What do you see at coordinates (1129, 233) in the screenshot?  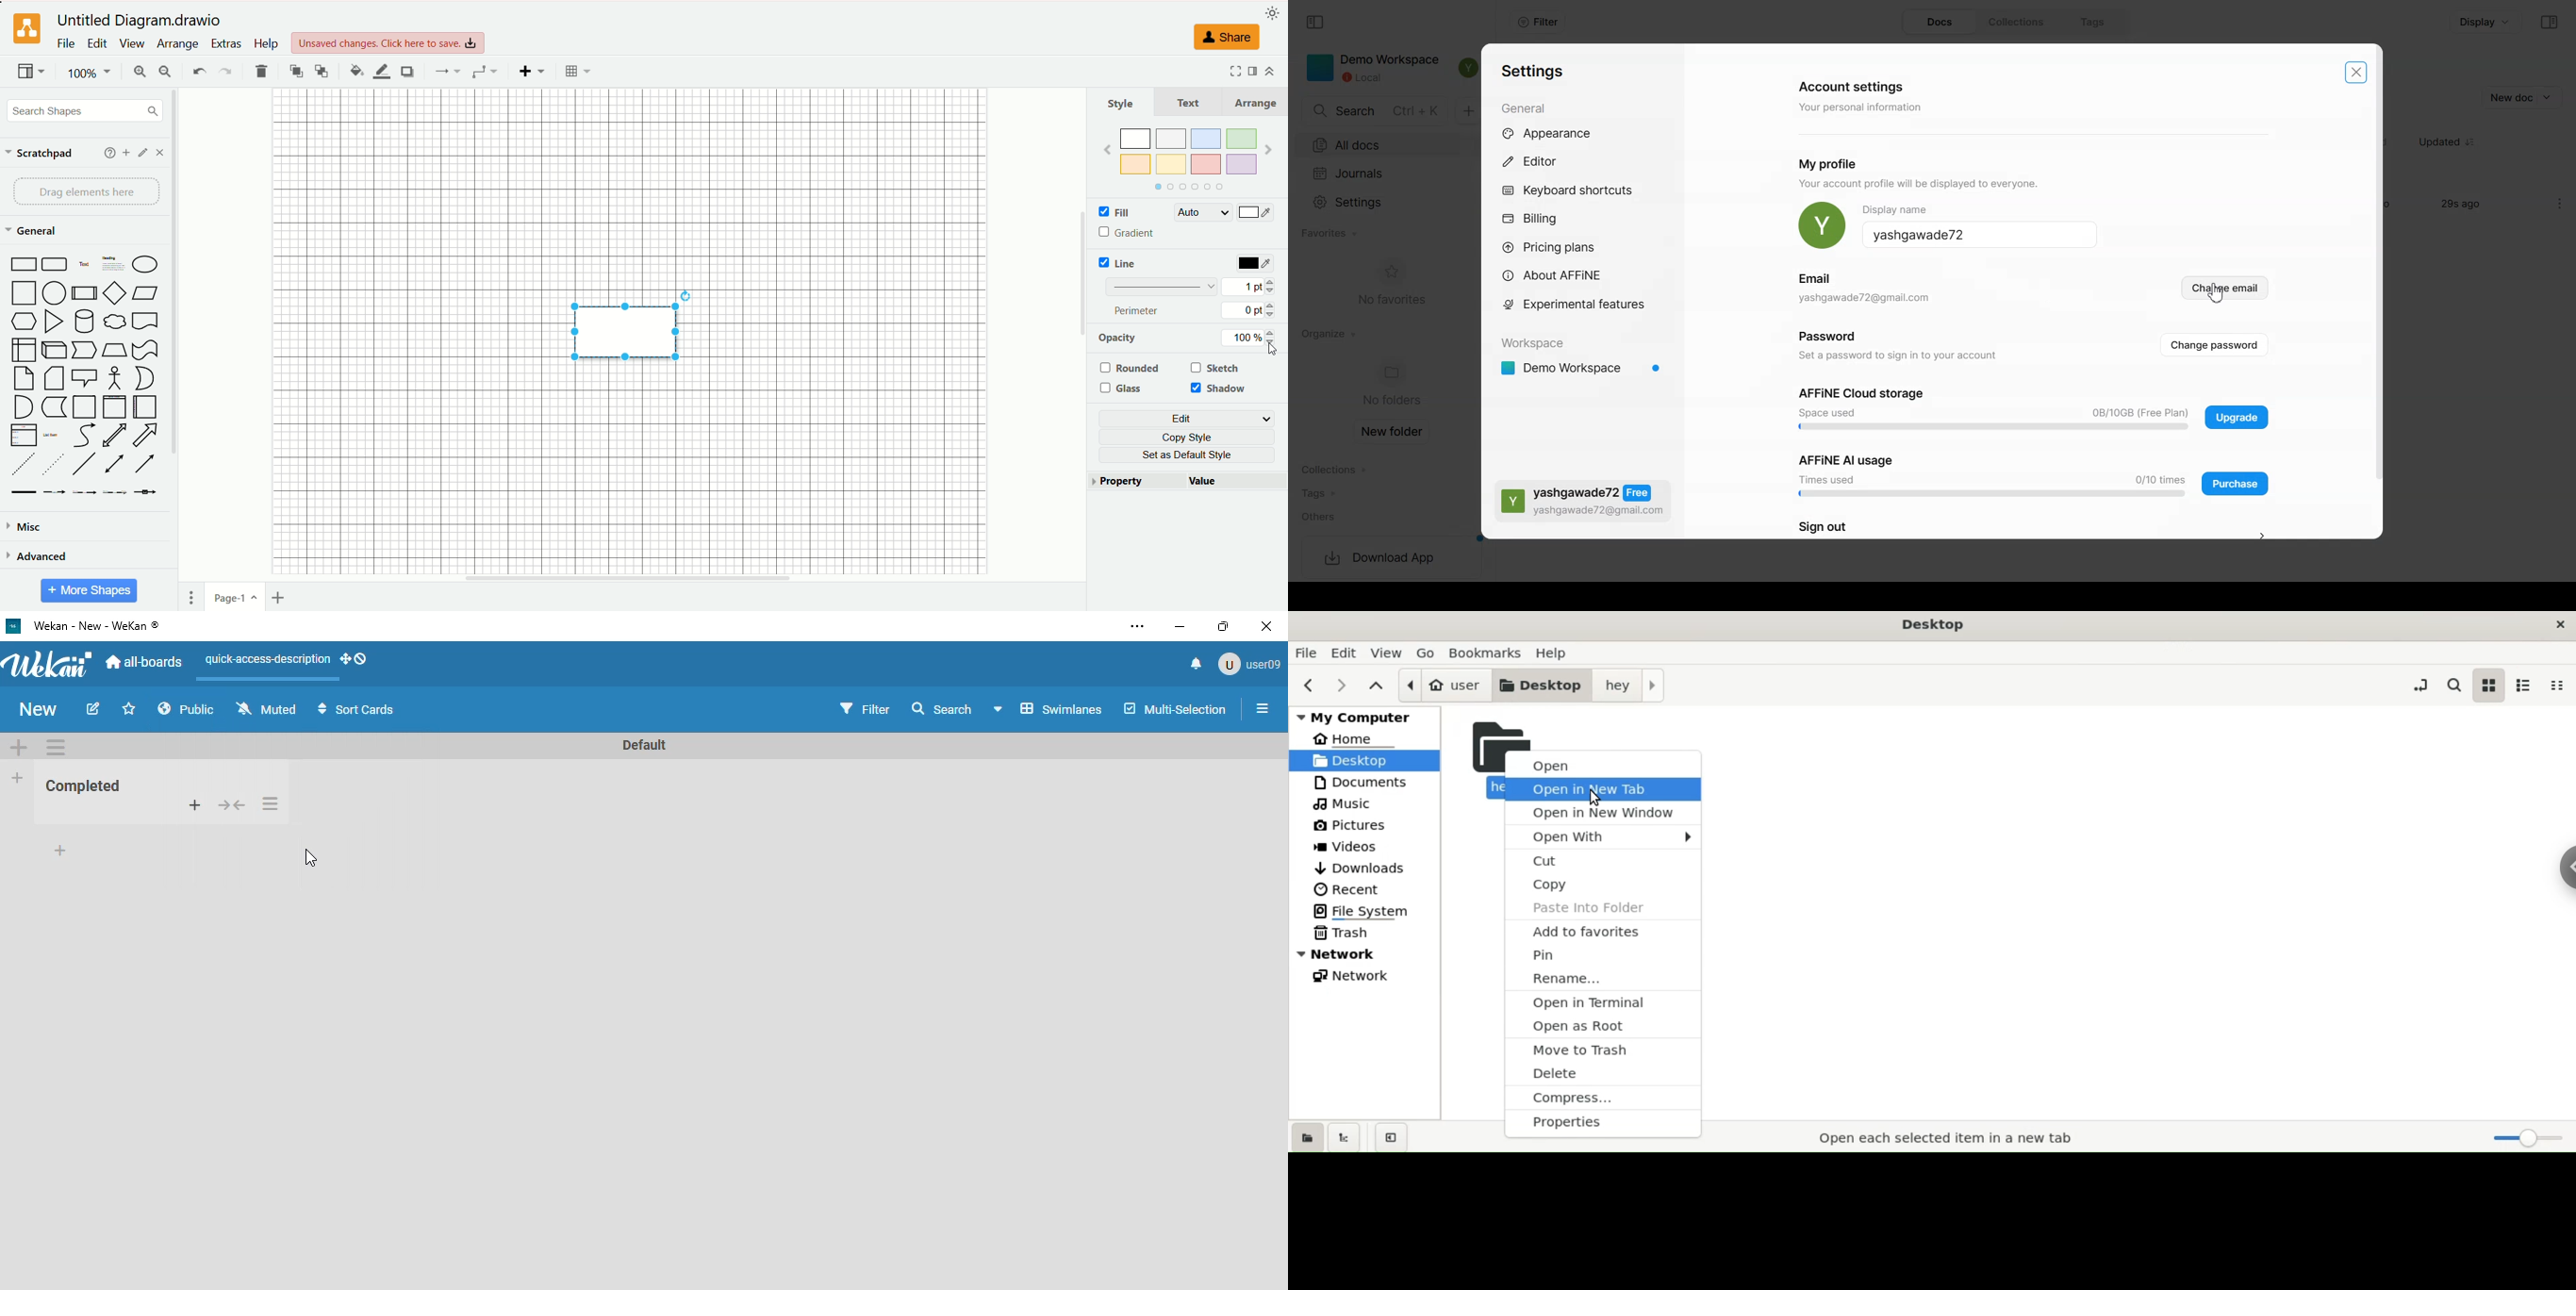 I see `gradient` at bounding box center [1129, 233].